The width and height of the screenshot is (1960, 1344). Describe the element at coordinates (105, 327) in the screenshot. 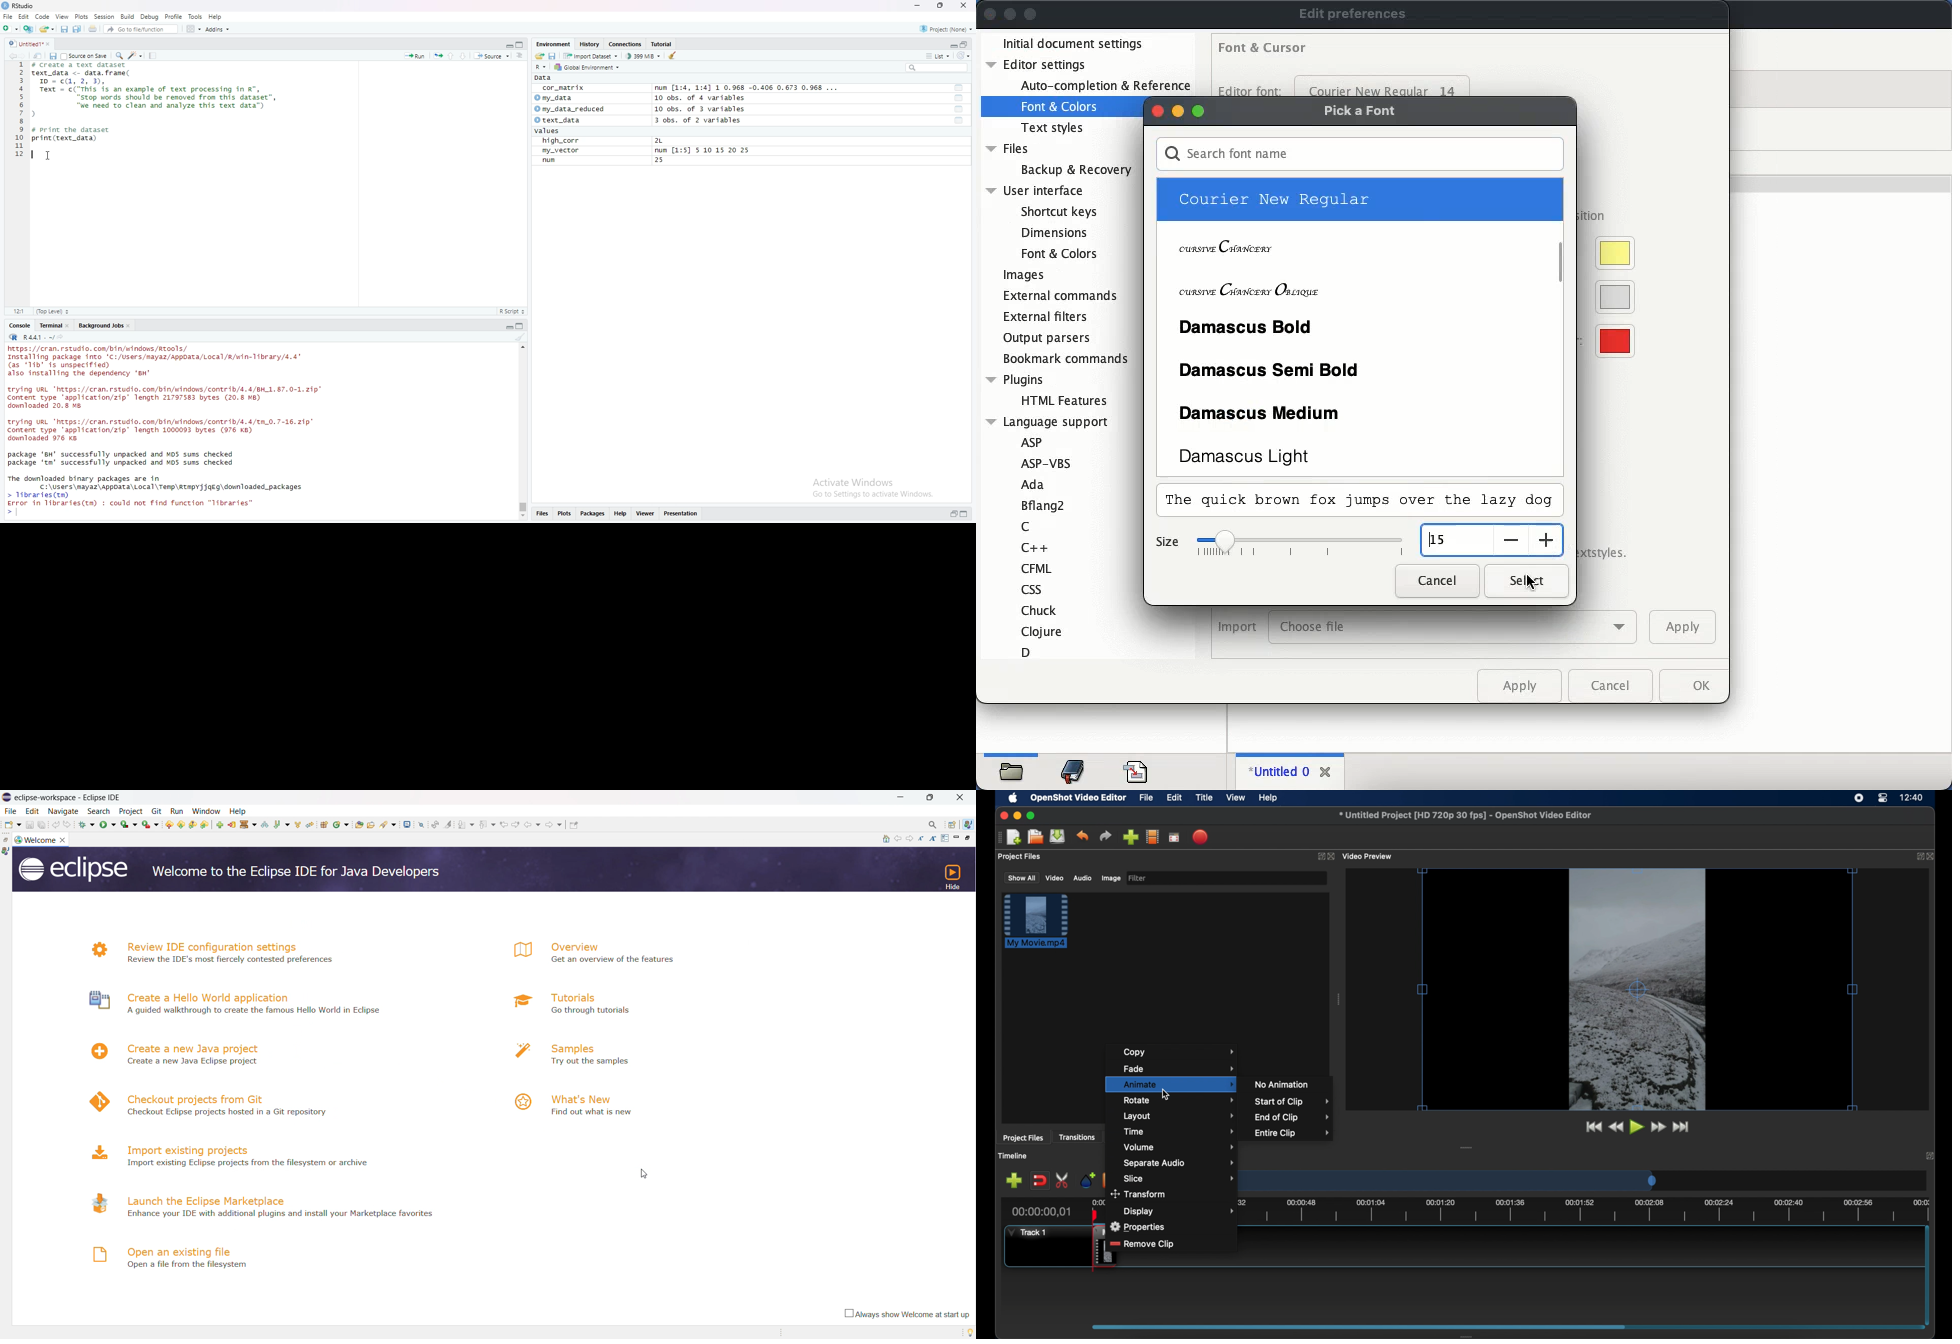

I see `background jobs` at that location.